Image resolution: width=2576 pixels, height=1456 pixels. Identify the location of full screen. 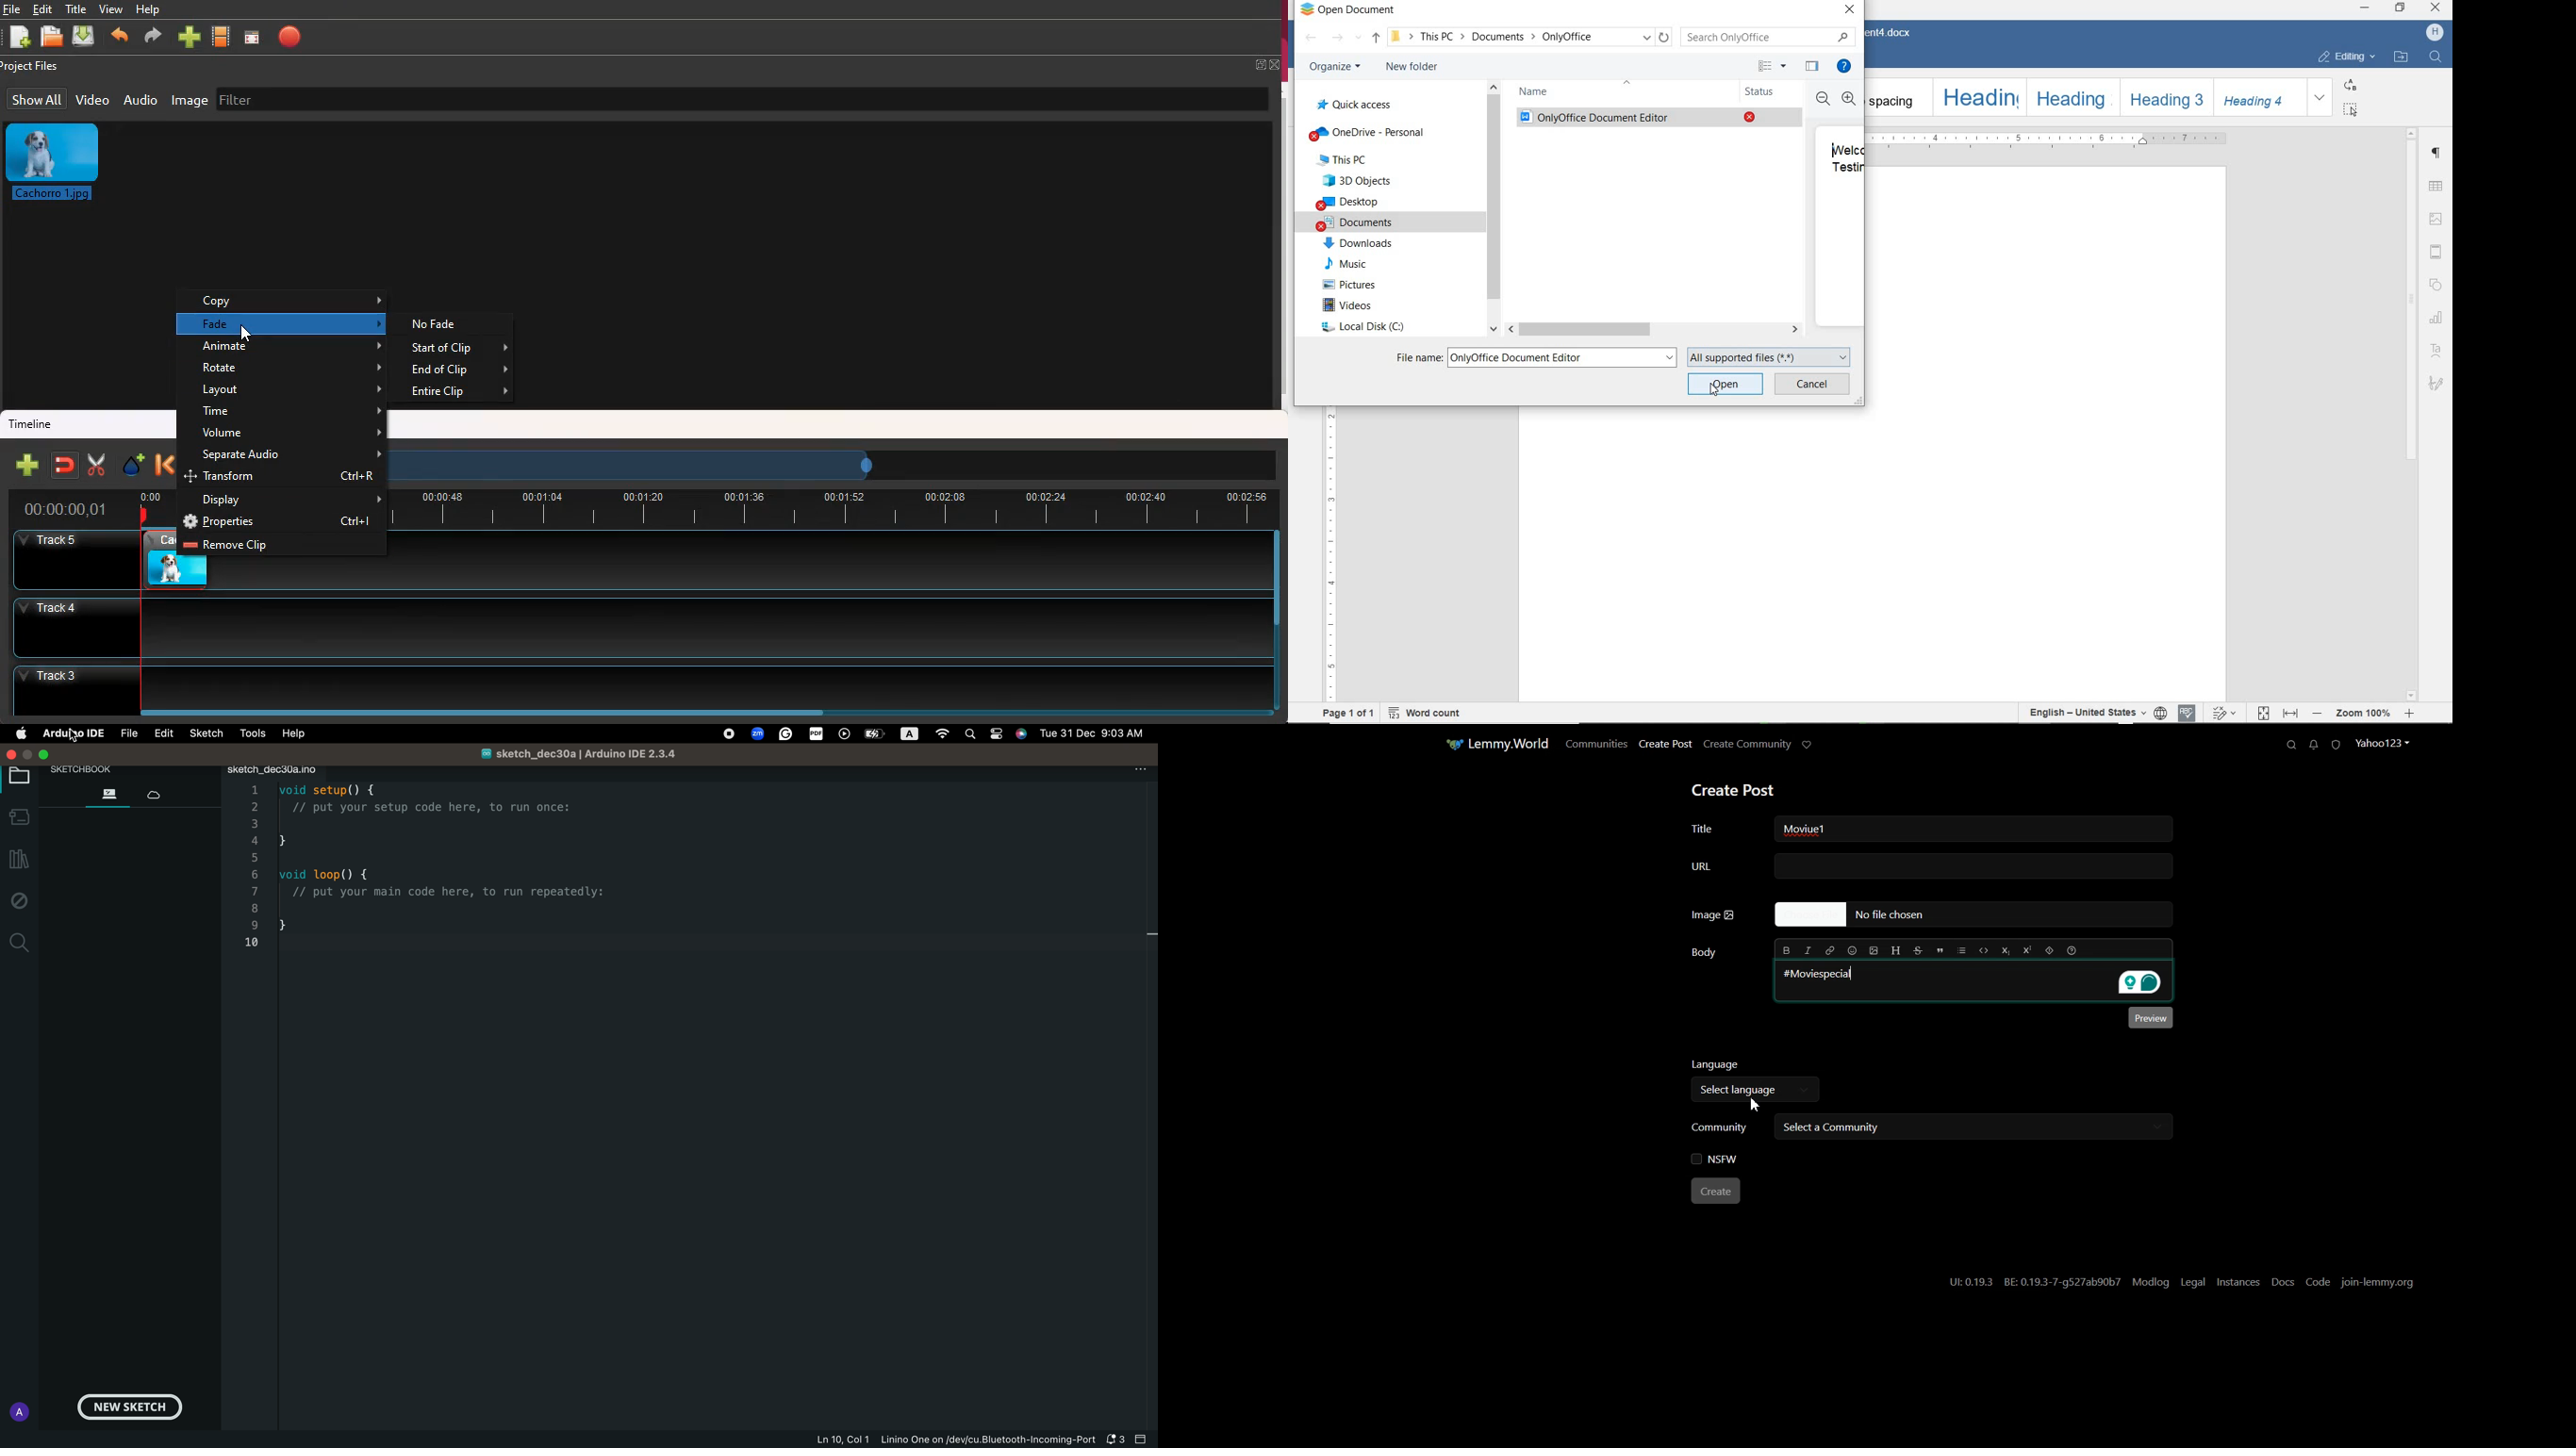
(1265, 65).